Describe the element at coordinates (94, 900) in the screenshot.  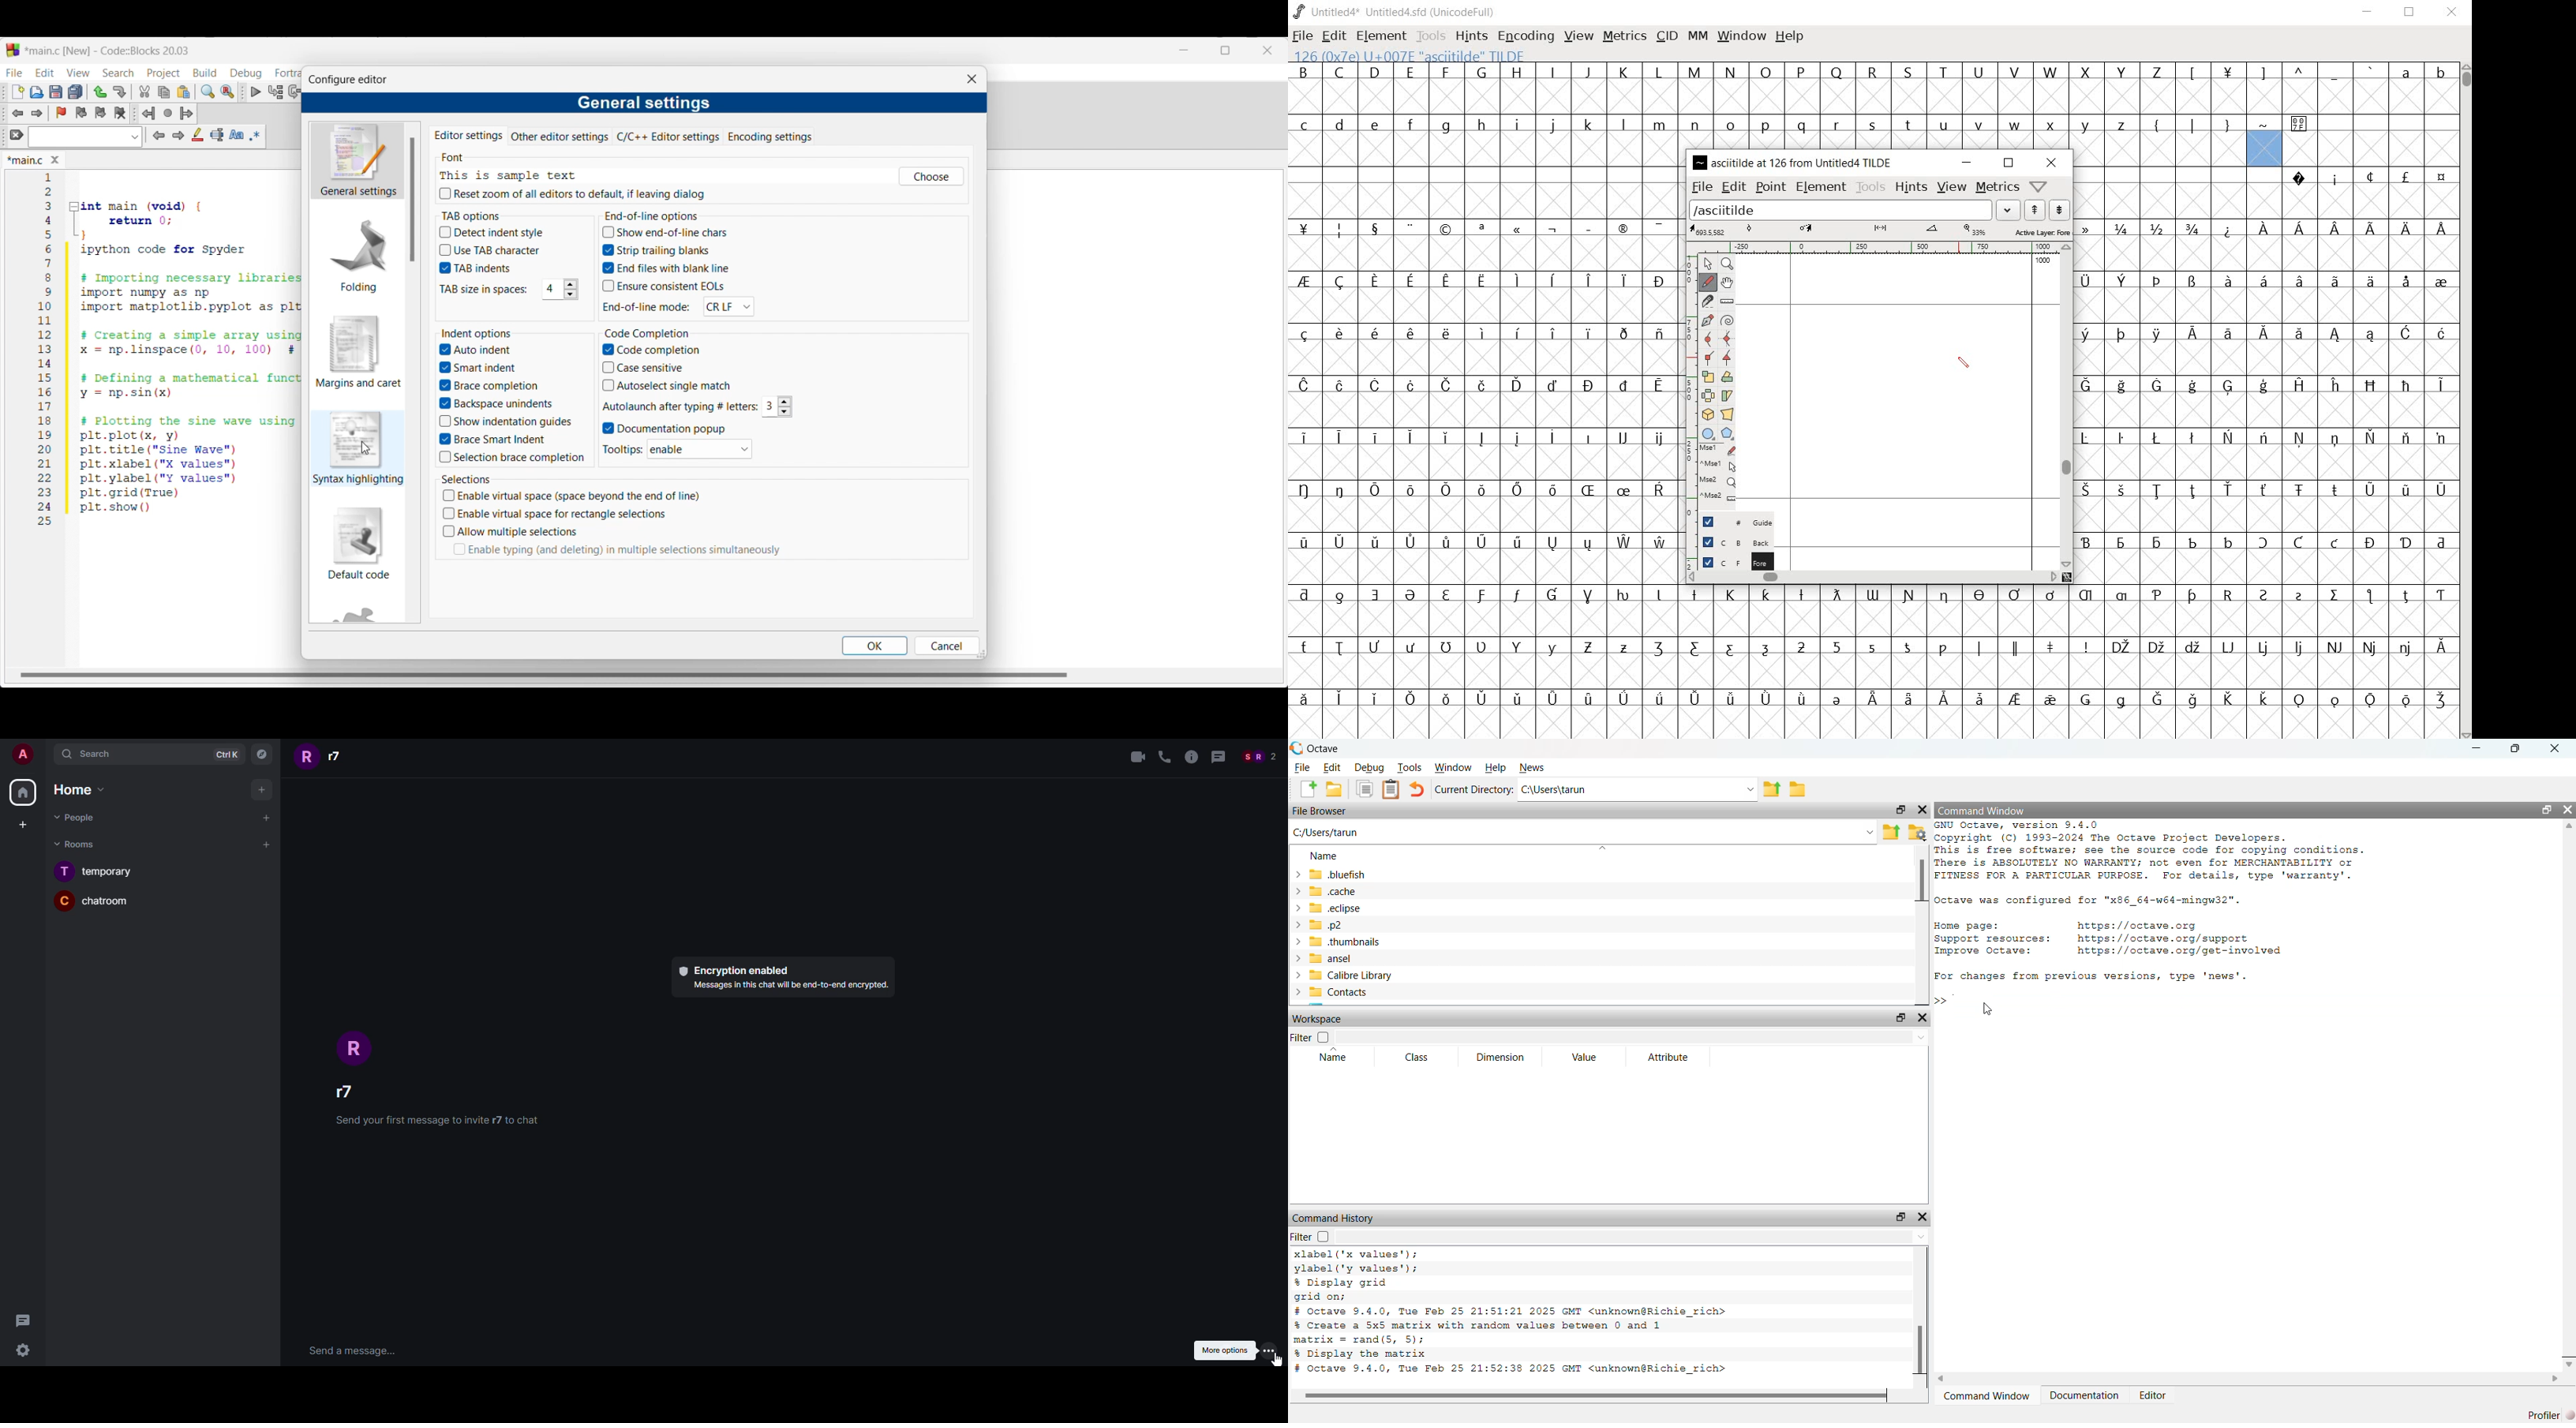
I see `Chatroom` at that location.